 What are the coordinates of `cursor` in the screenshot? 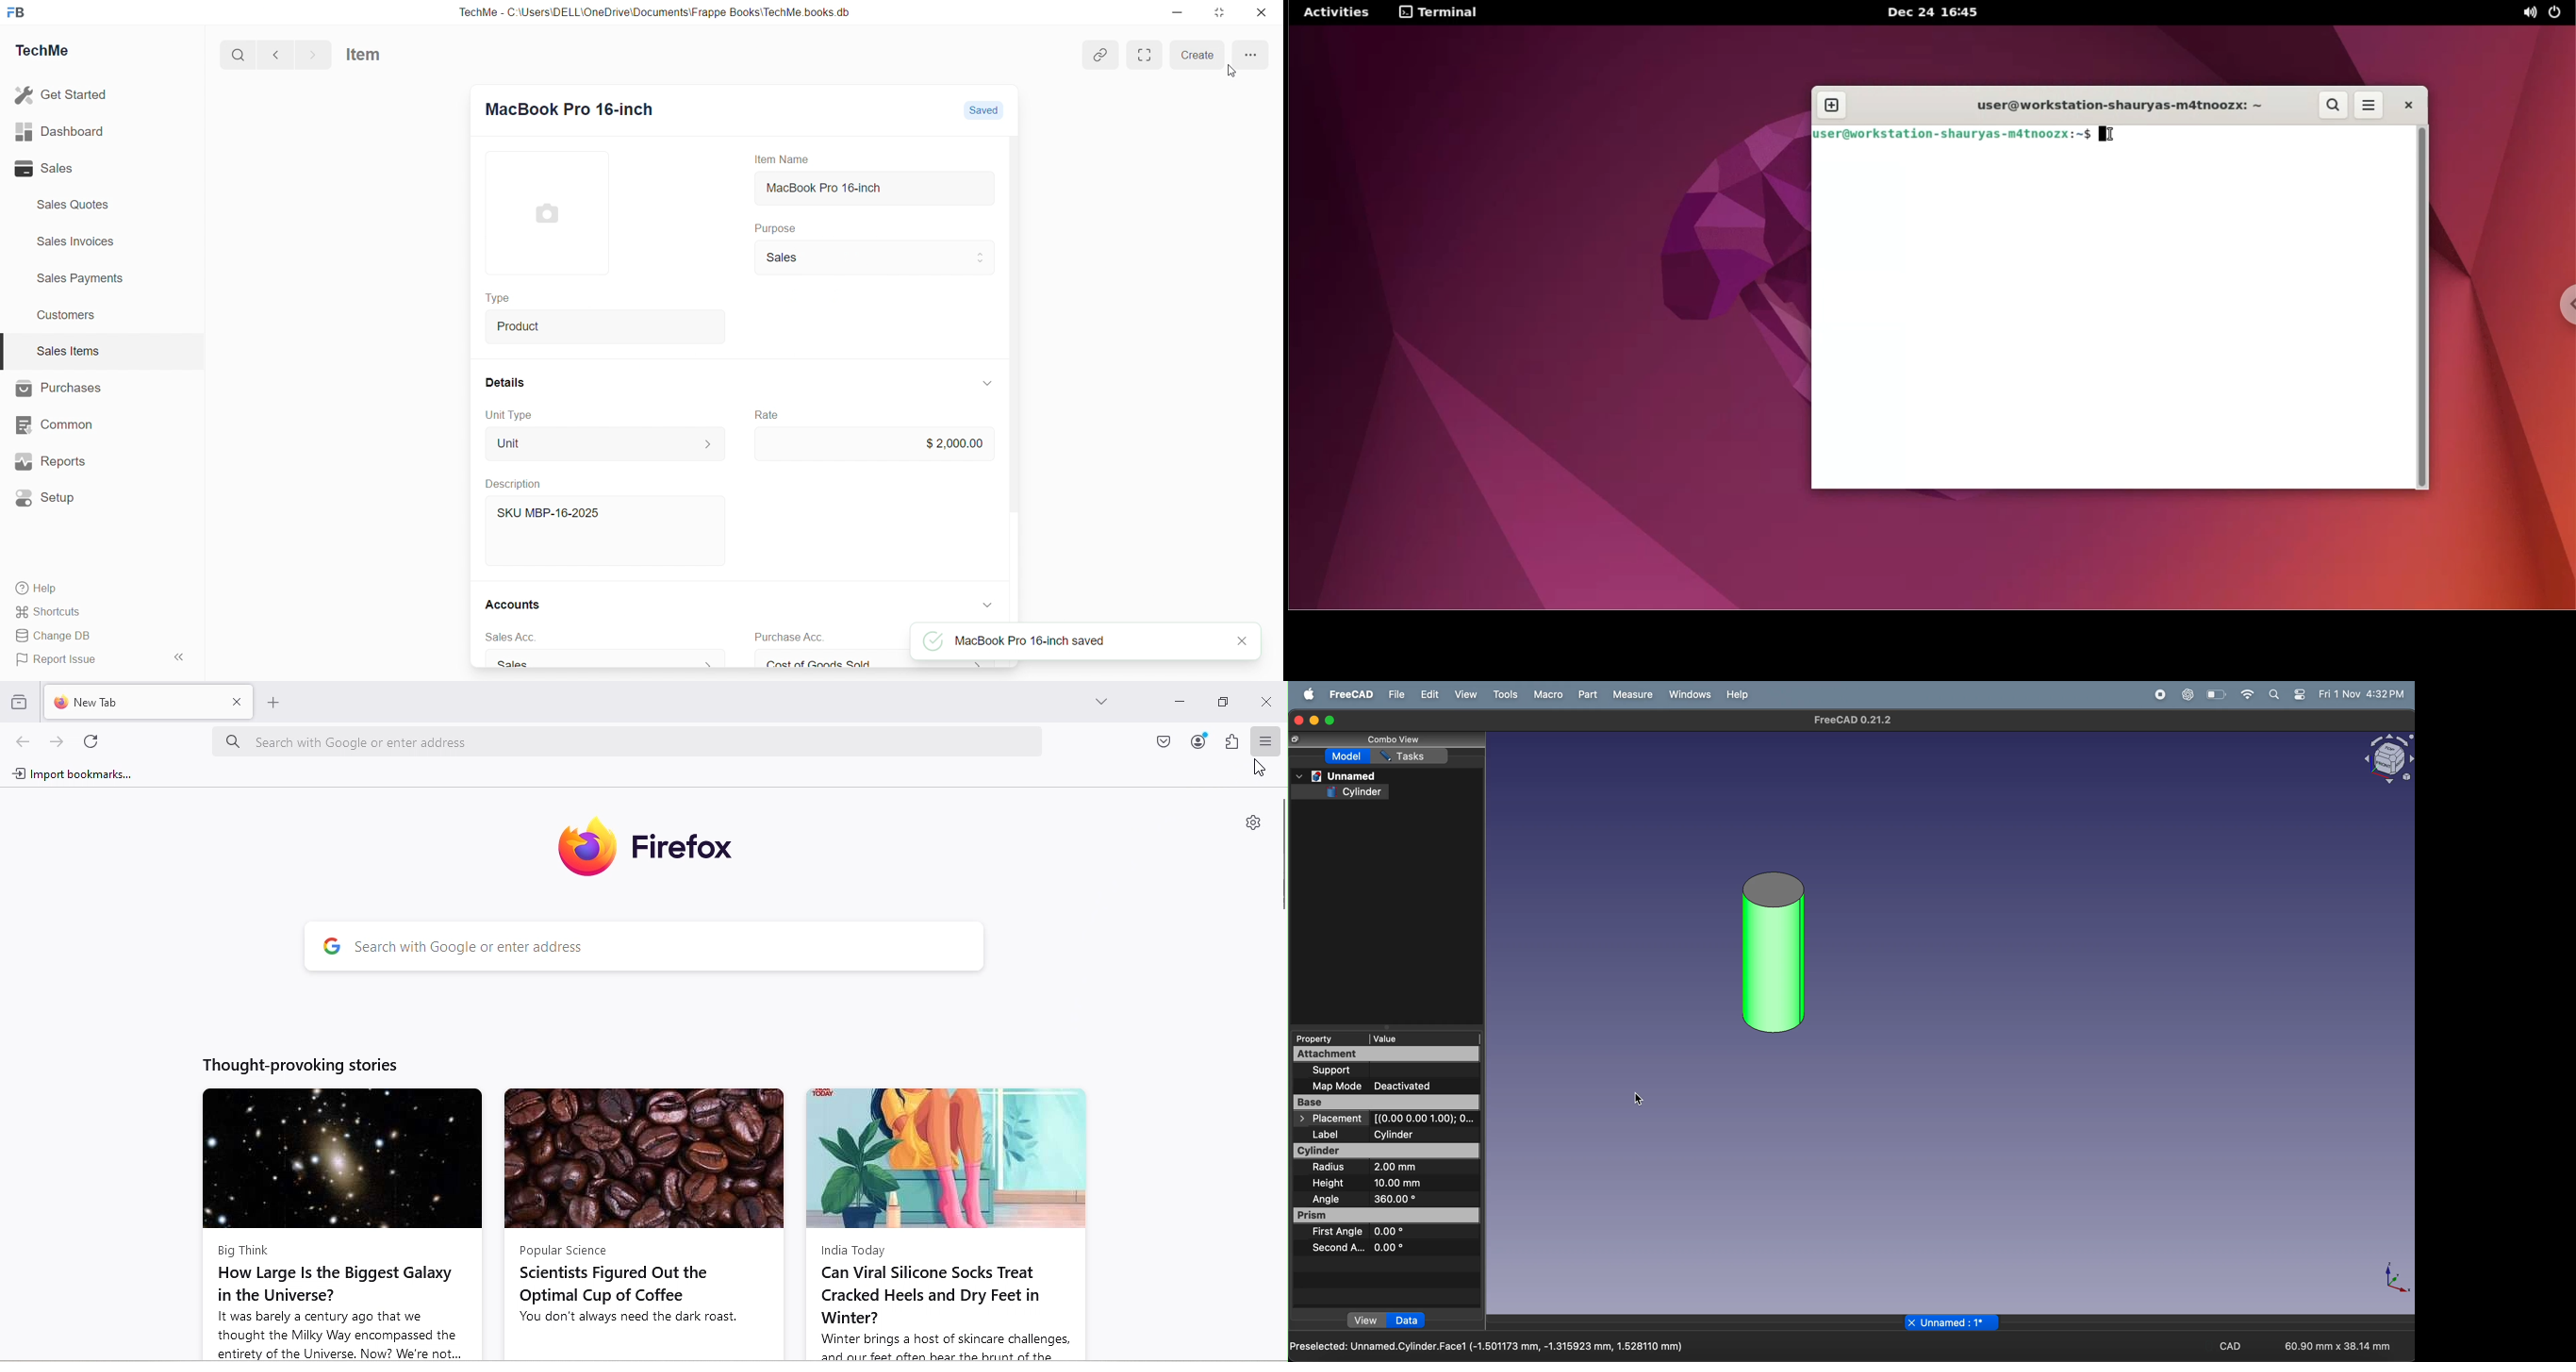 It's located at (1233, 72).